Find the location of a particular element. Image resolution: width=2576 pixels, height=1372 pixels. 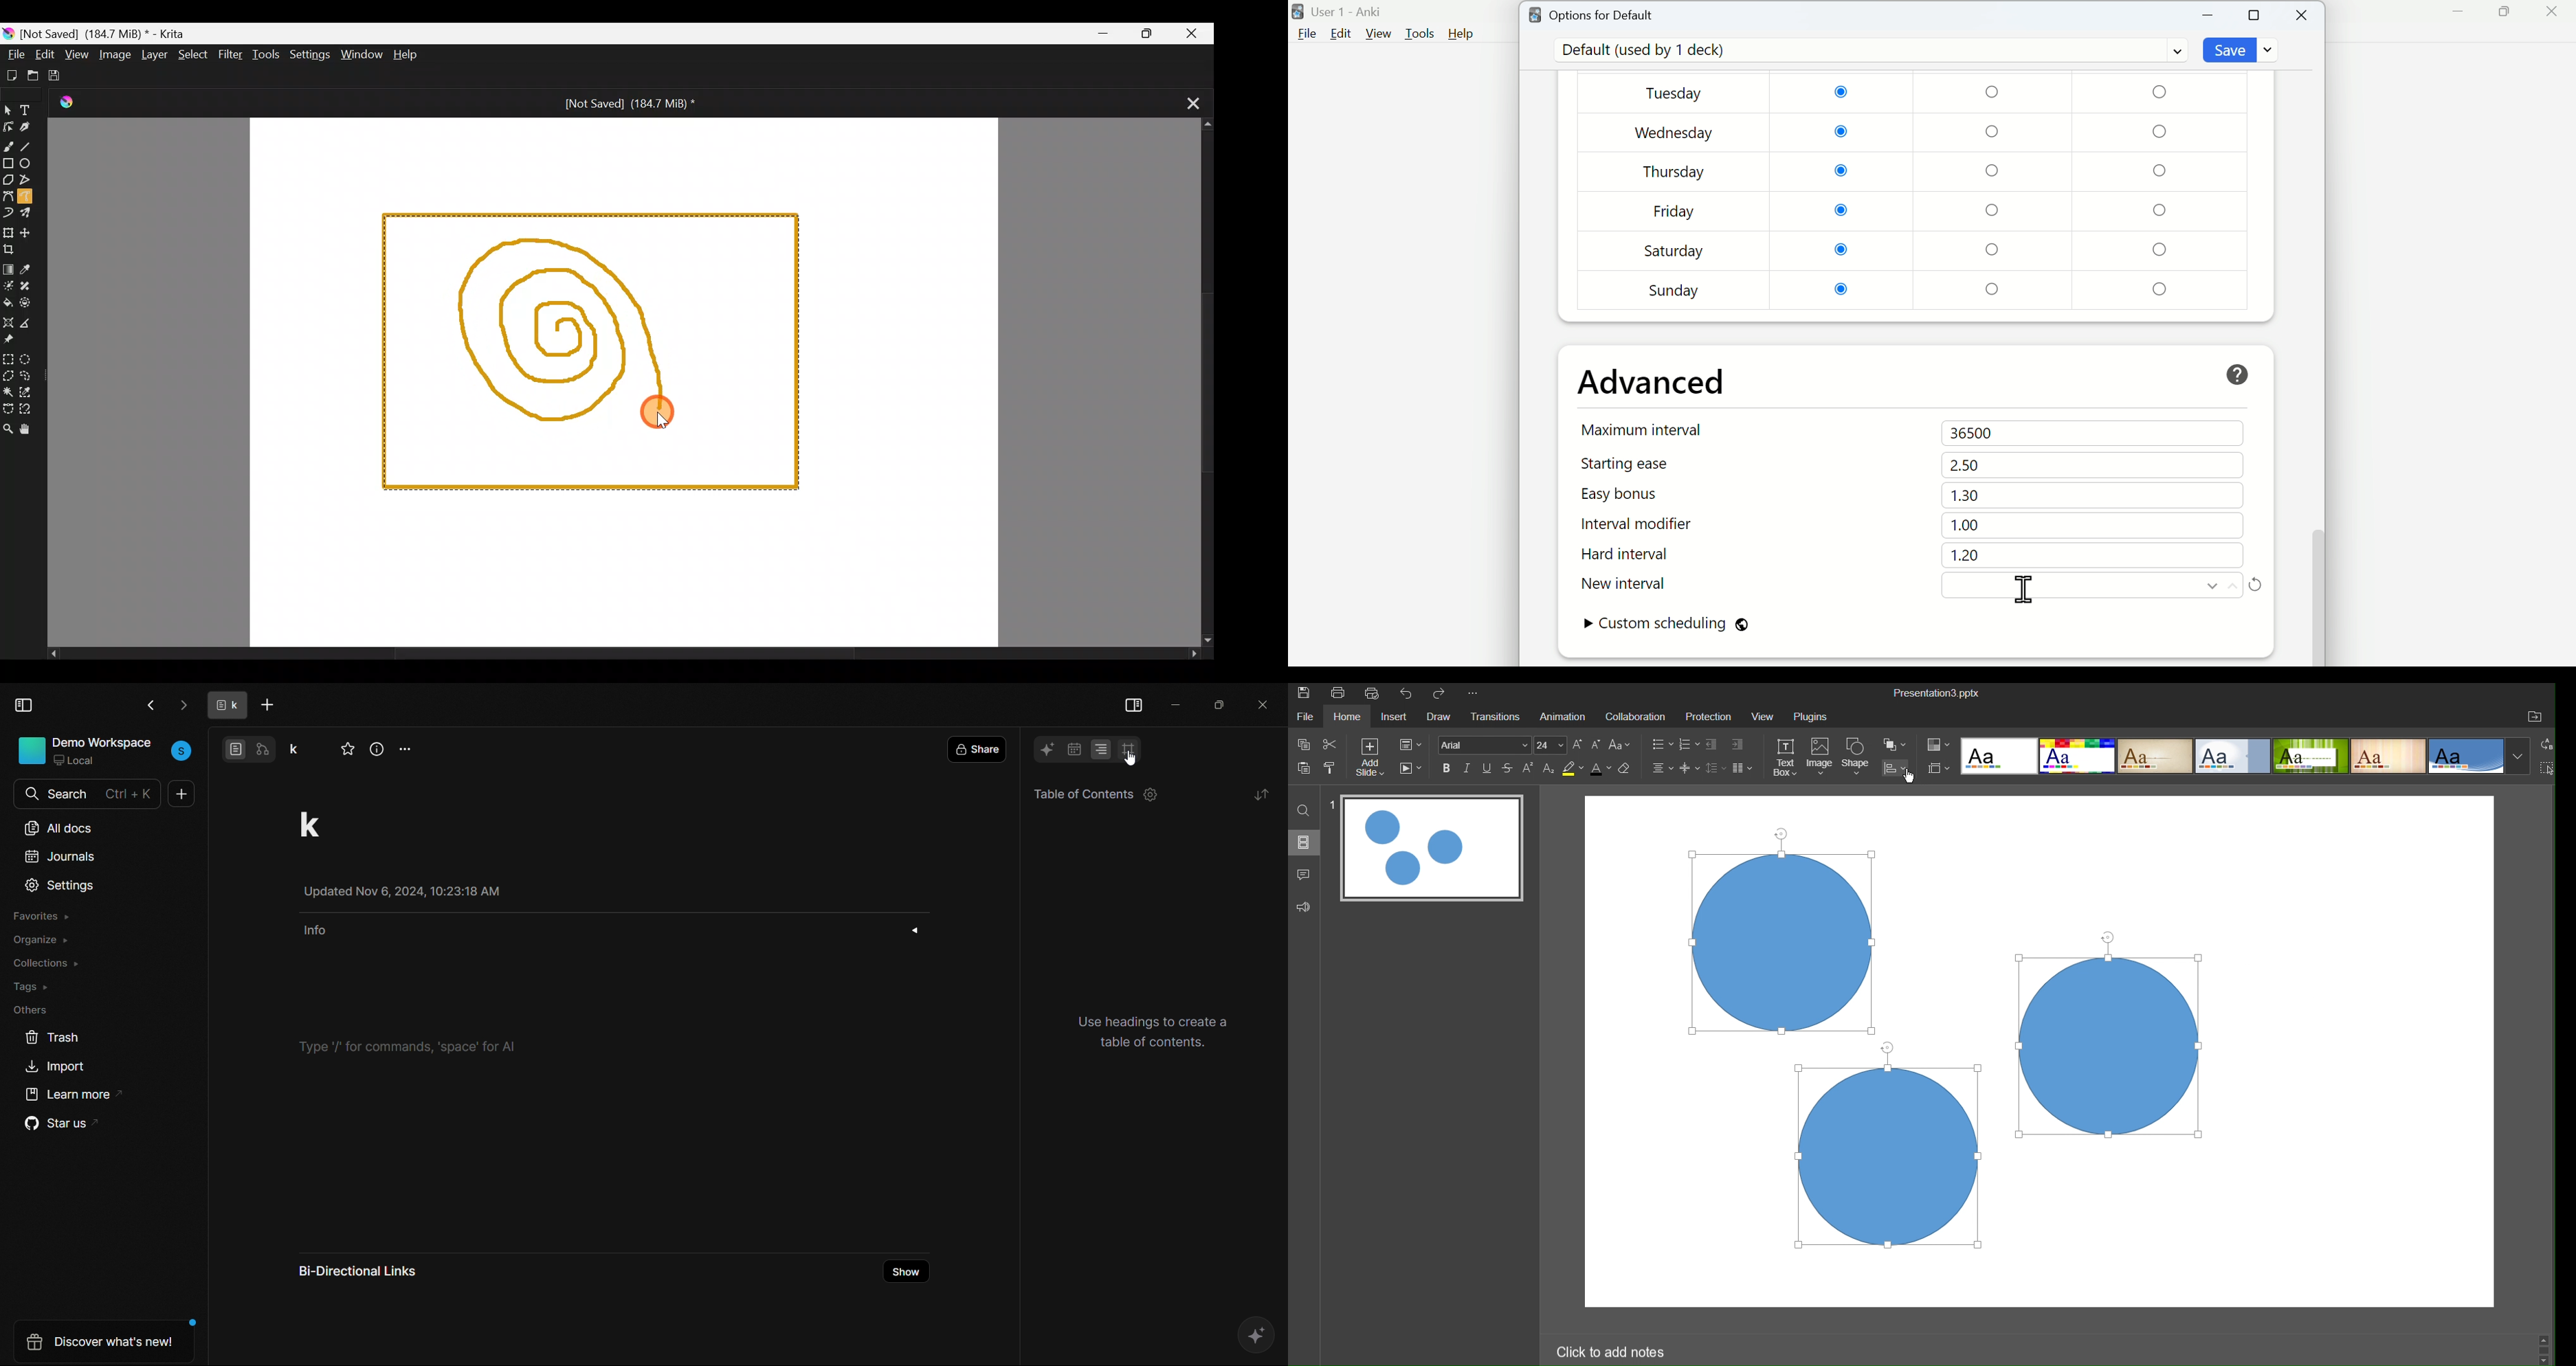

Text Box is located at coordinates (1787, 758).